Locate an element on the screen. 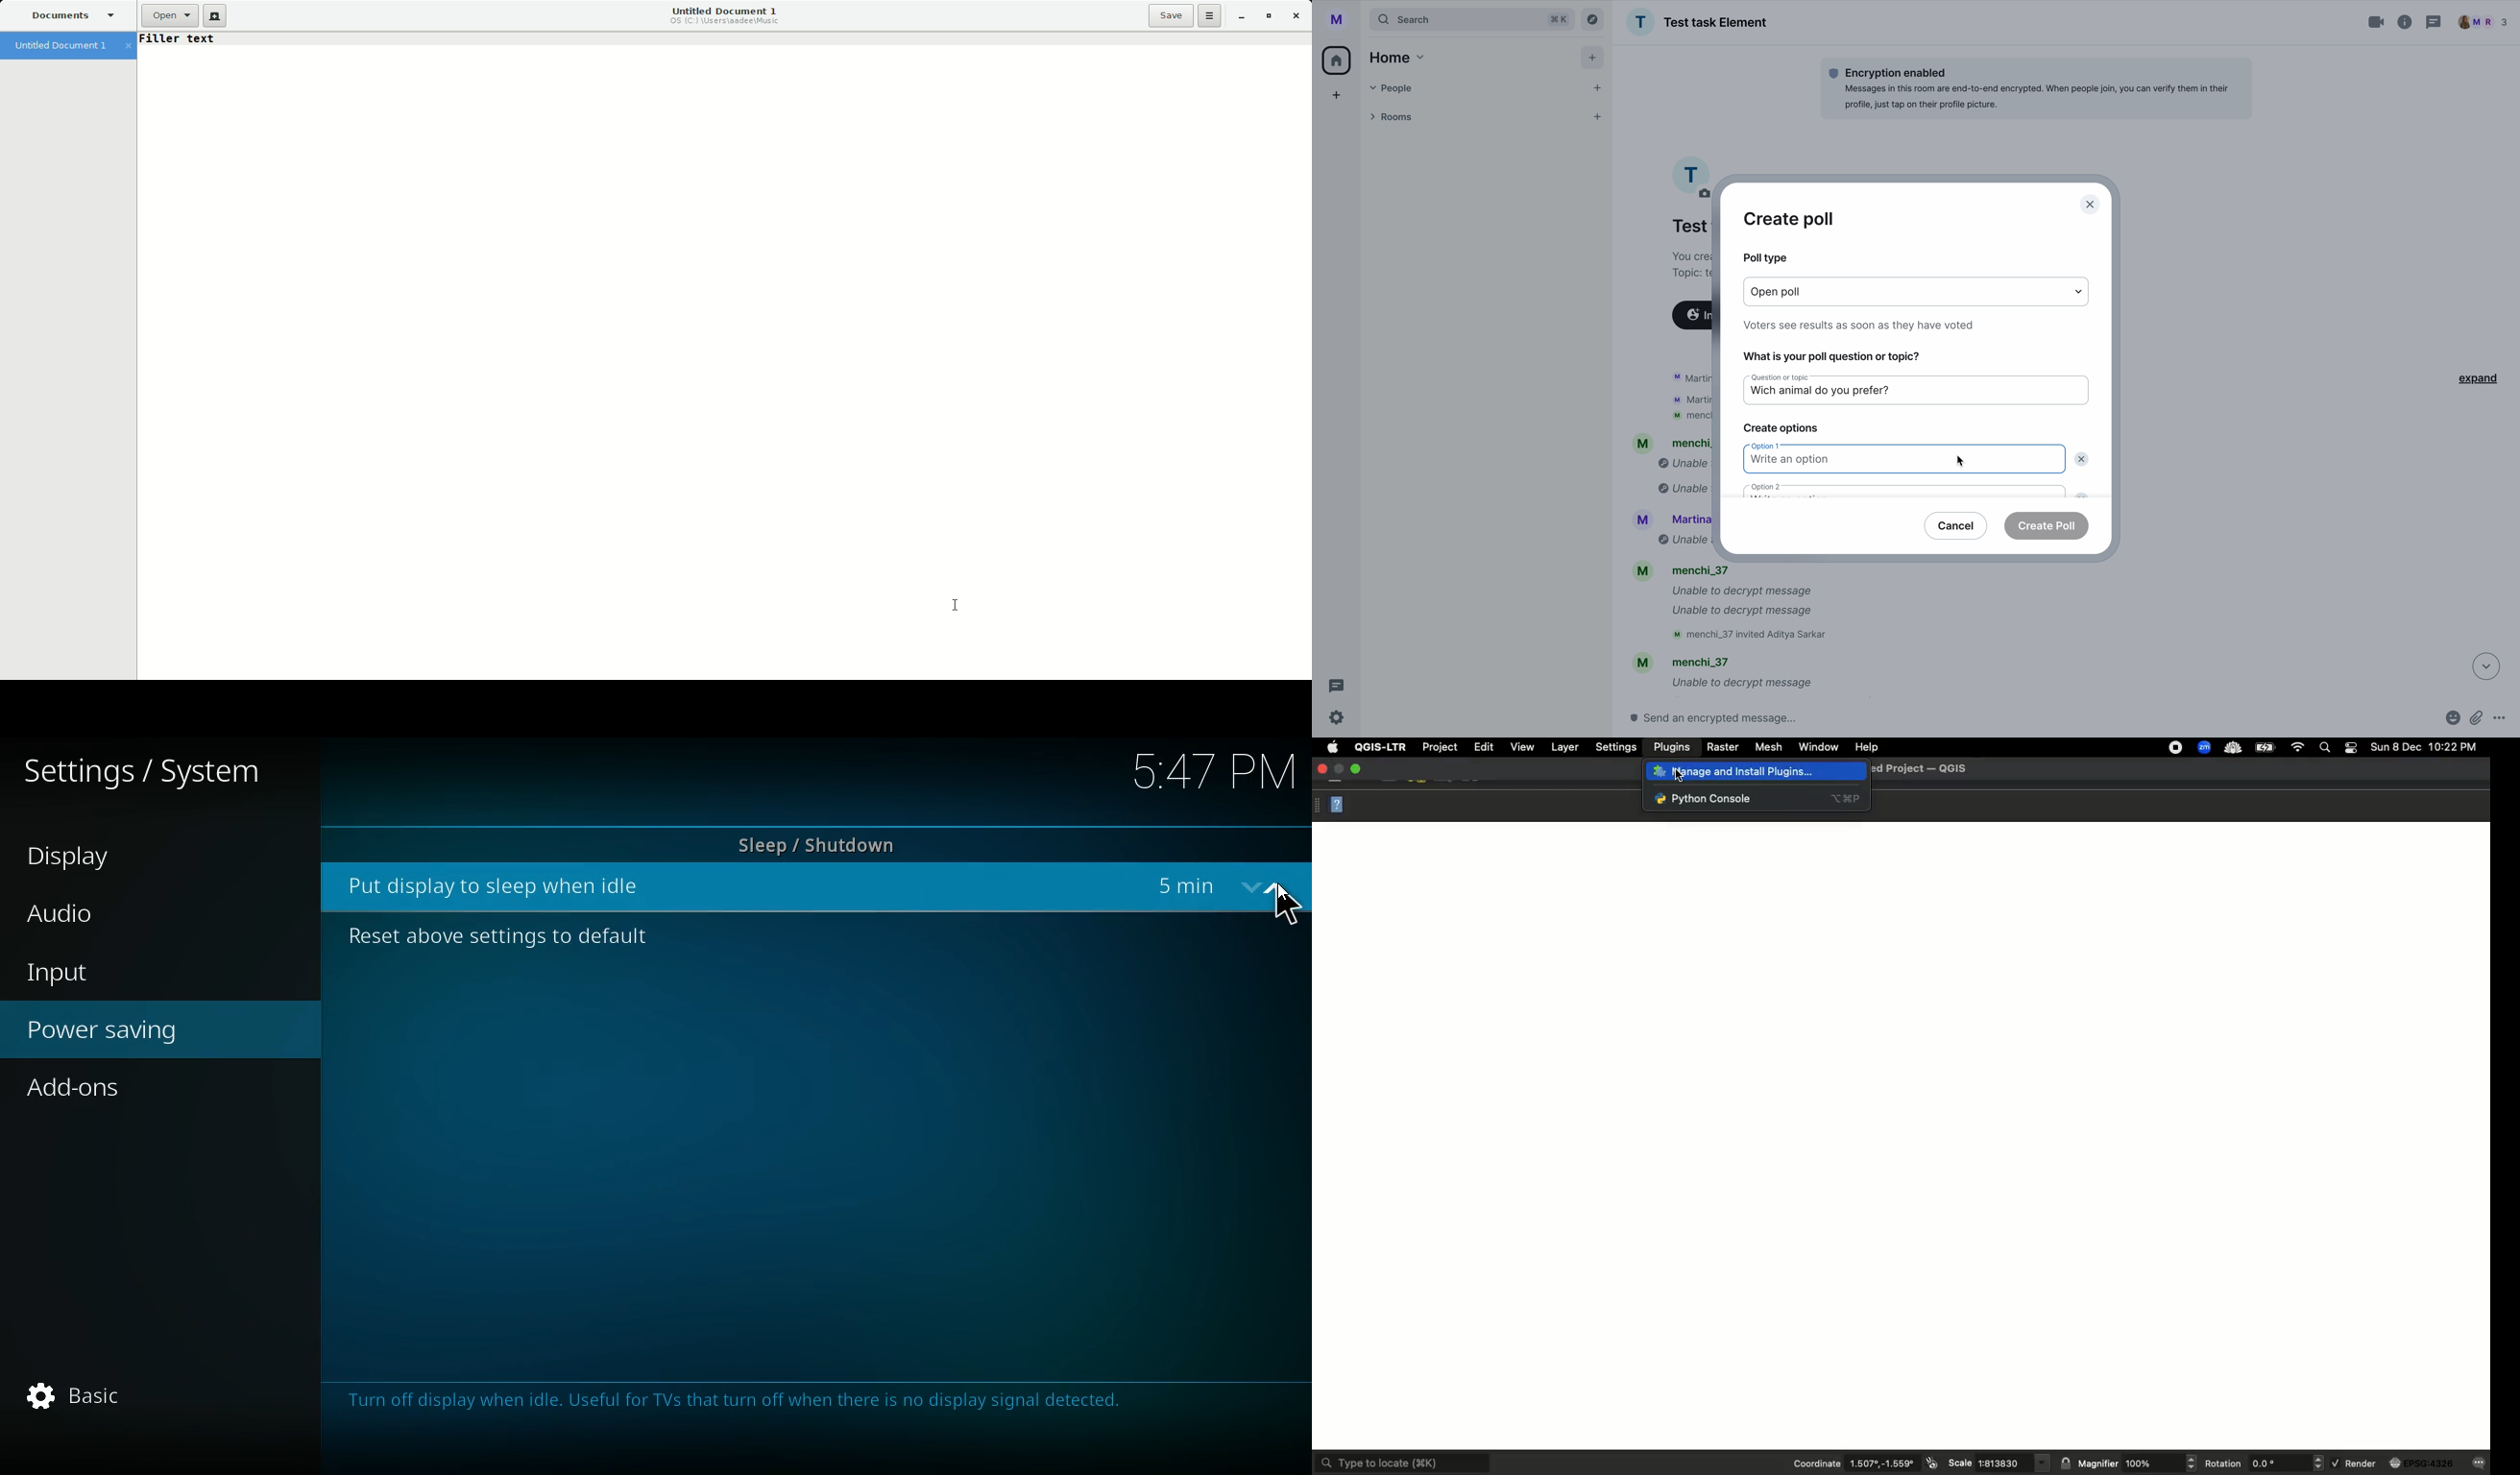 This screenshot has width=2520, height=1484. cursor is located at coordinates (1680, 774).